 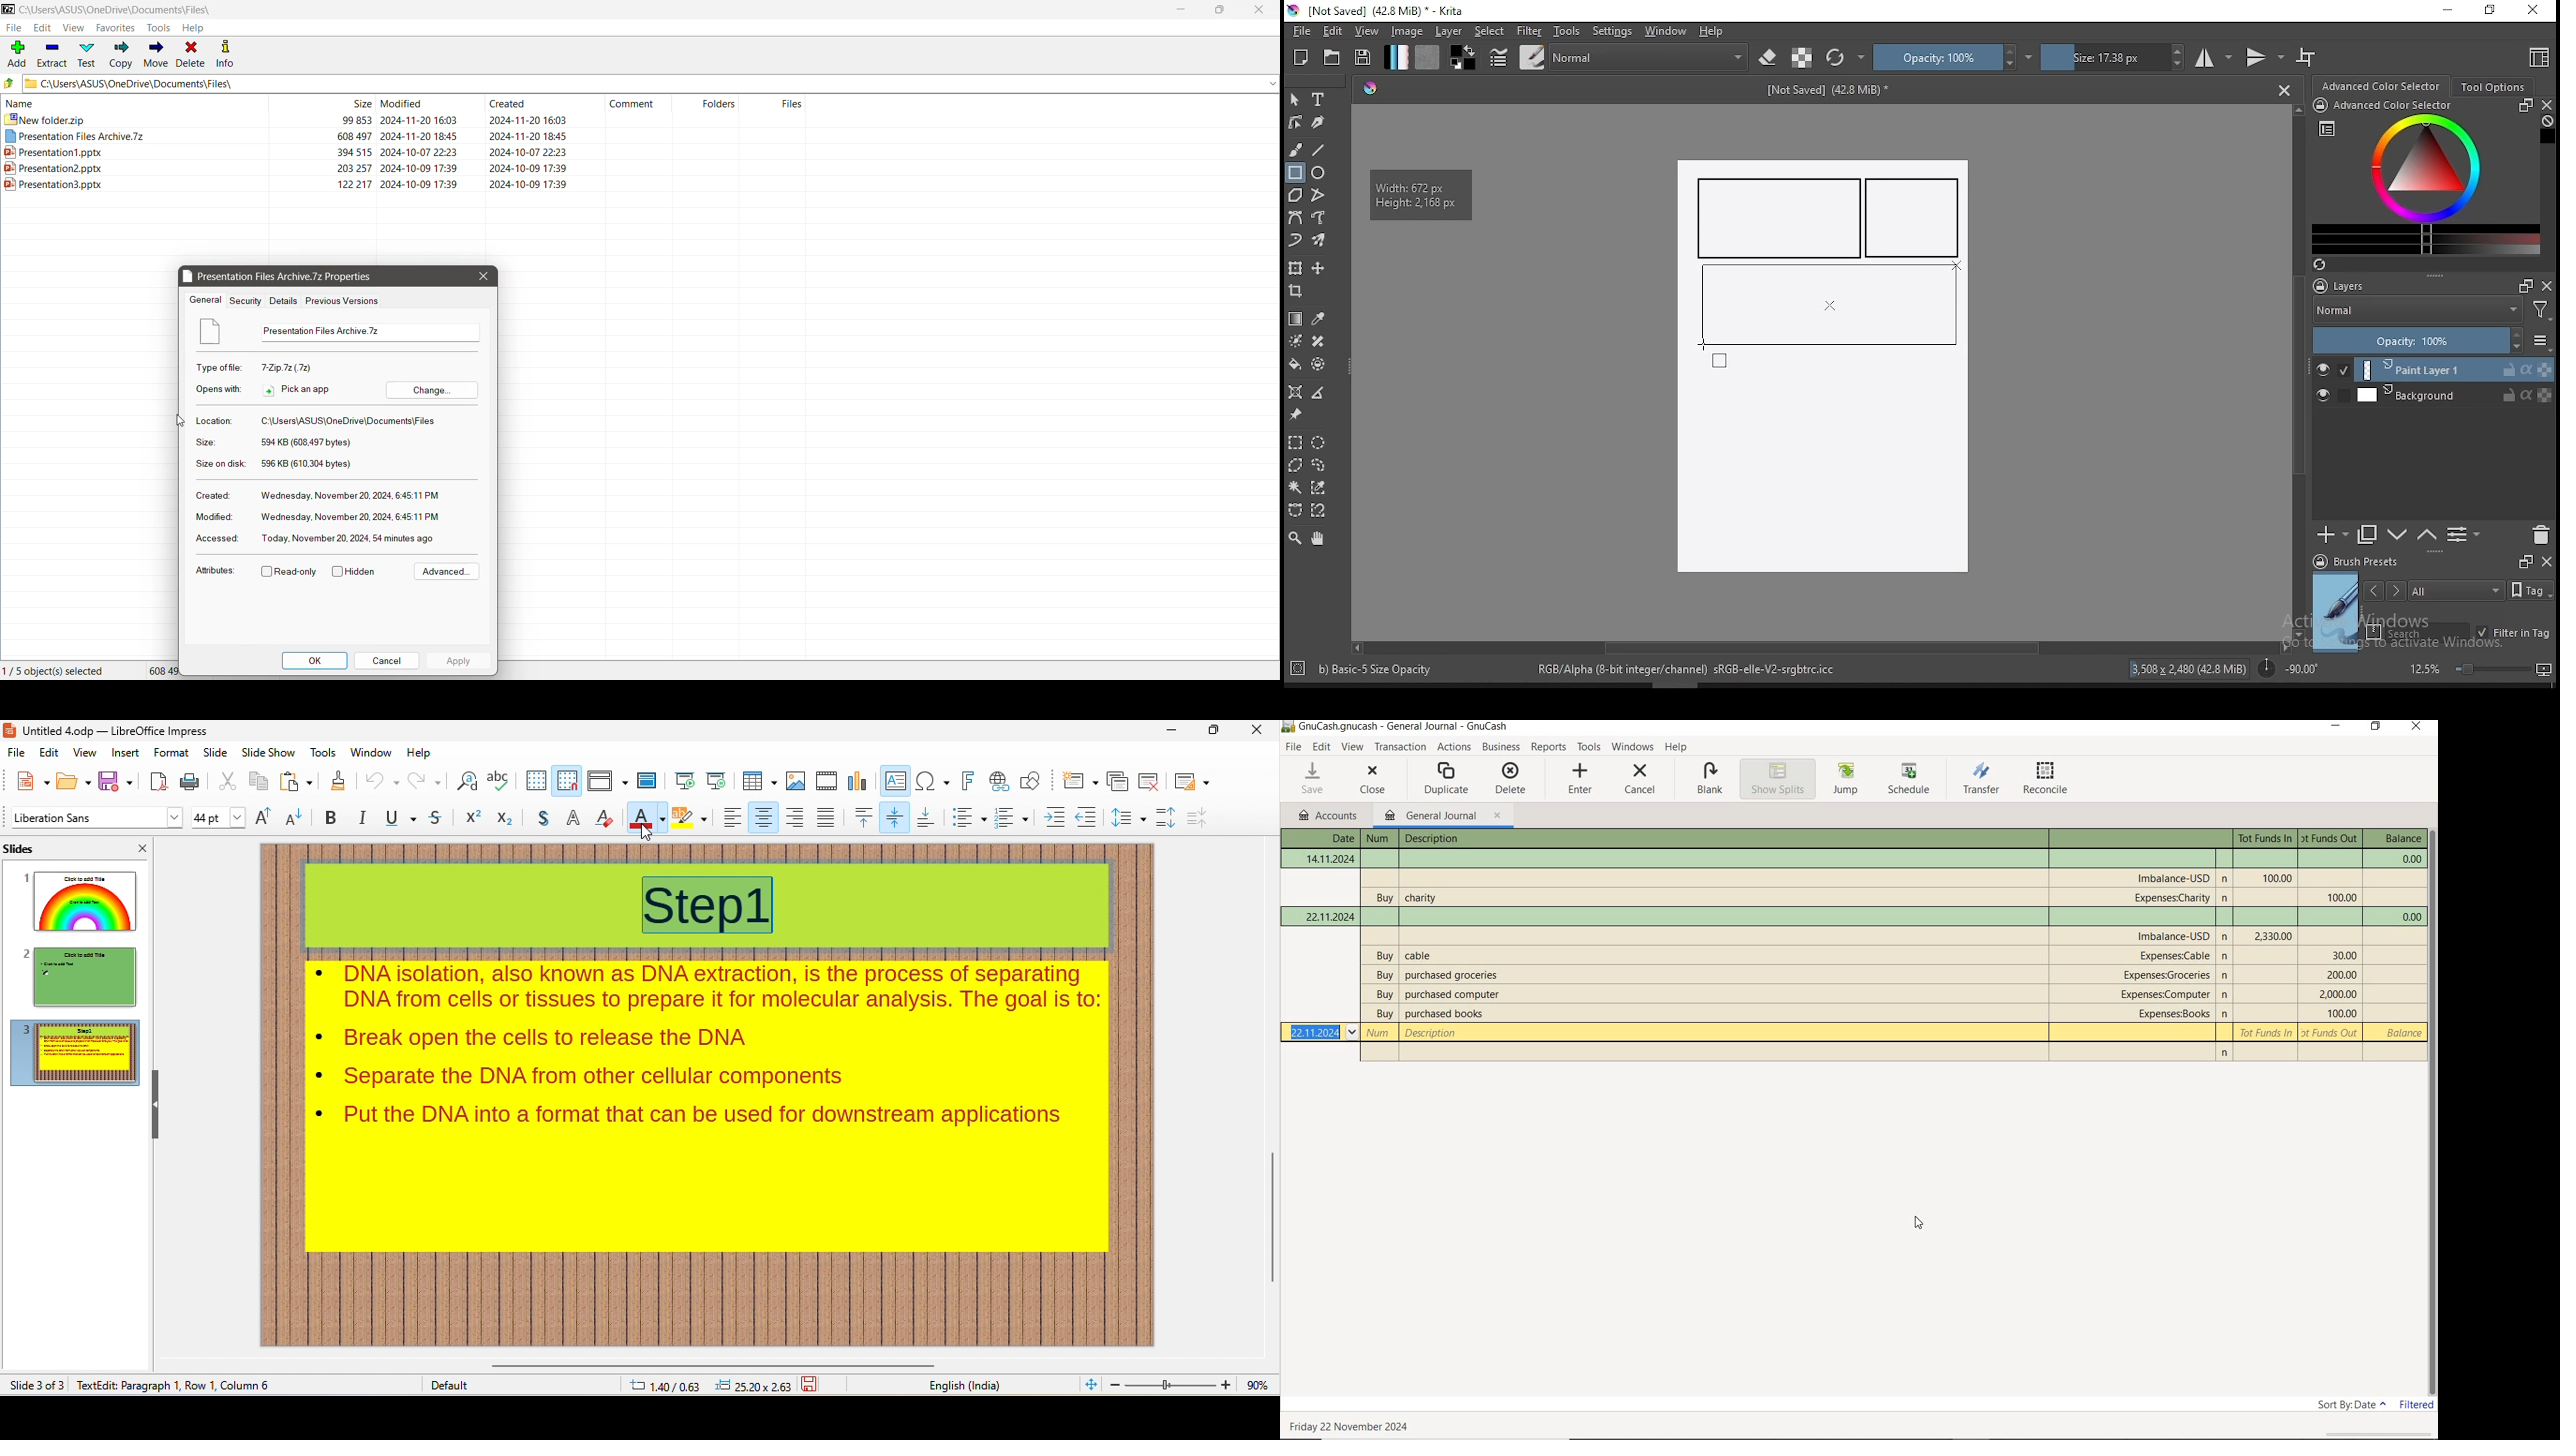 What do you see at coordinates (2368, 534) in the screenshot?
I see `duplicate layer` at bounding box center [2368, 534].